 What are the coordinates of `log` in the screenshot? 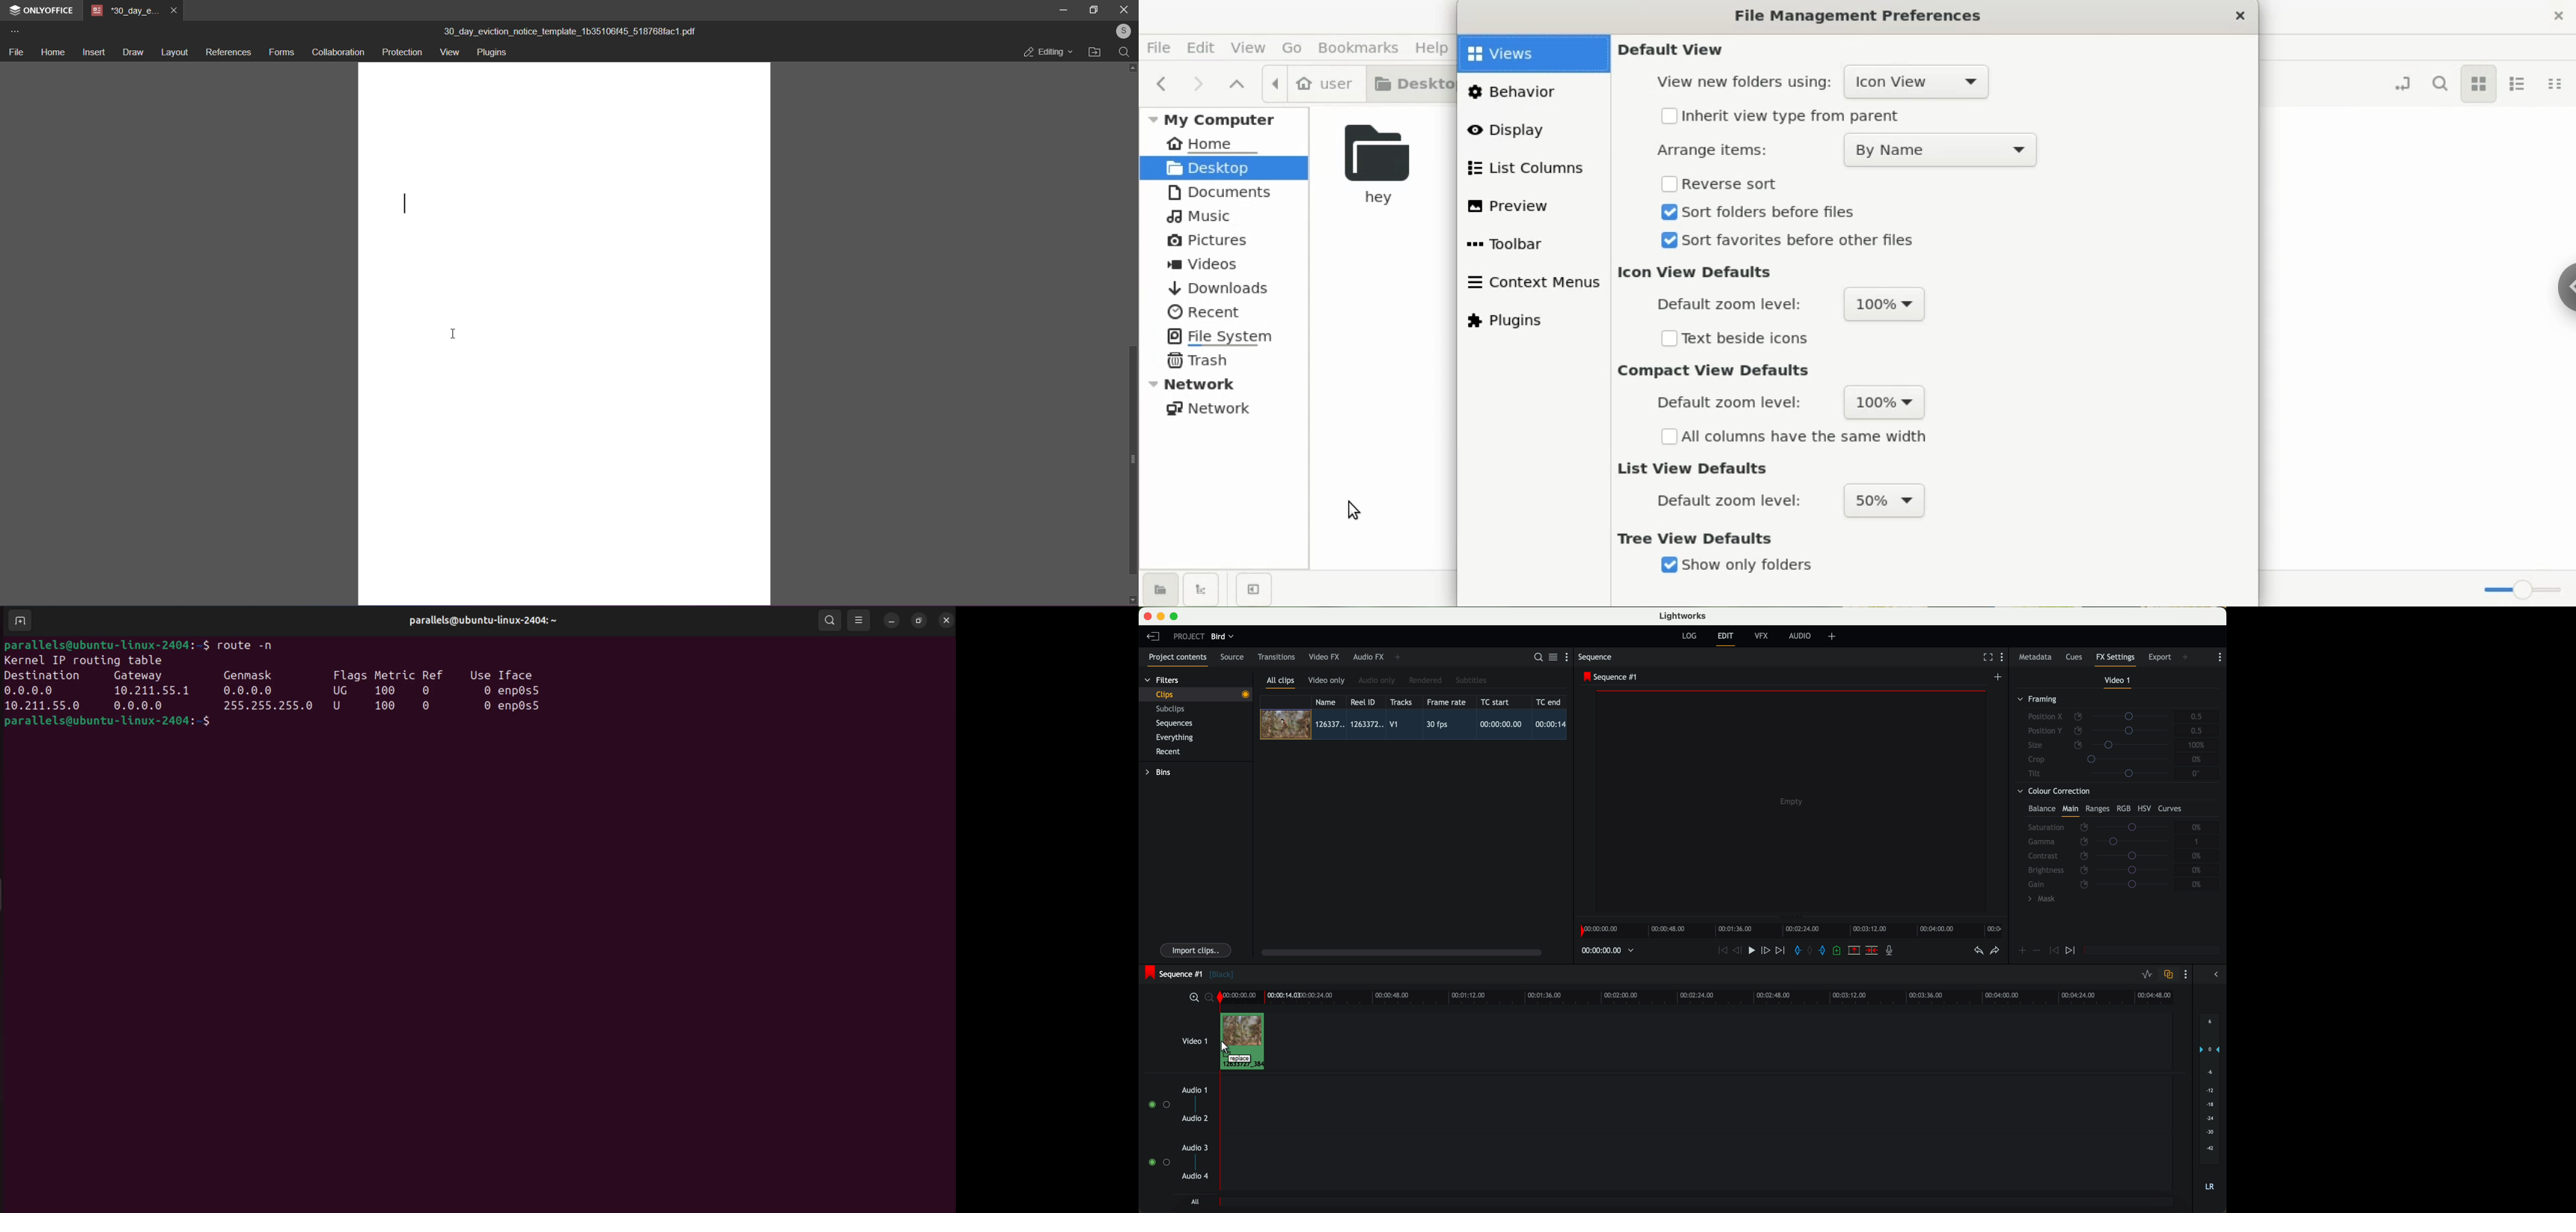 It's located at (1689, 636).